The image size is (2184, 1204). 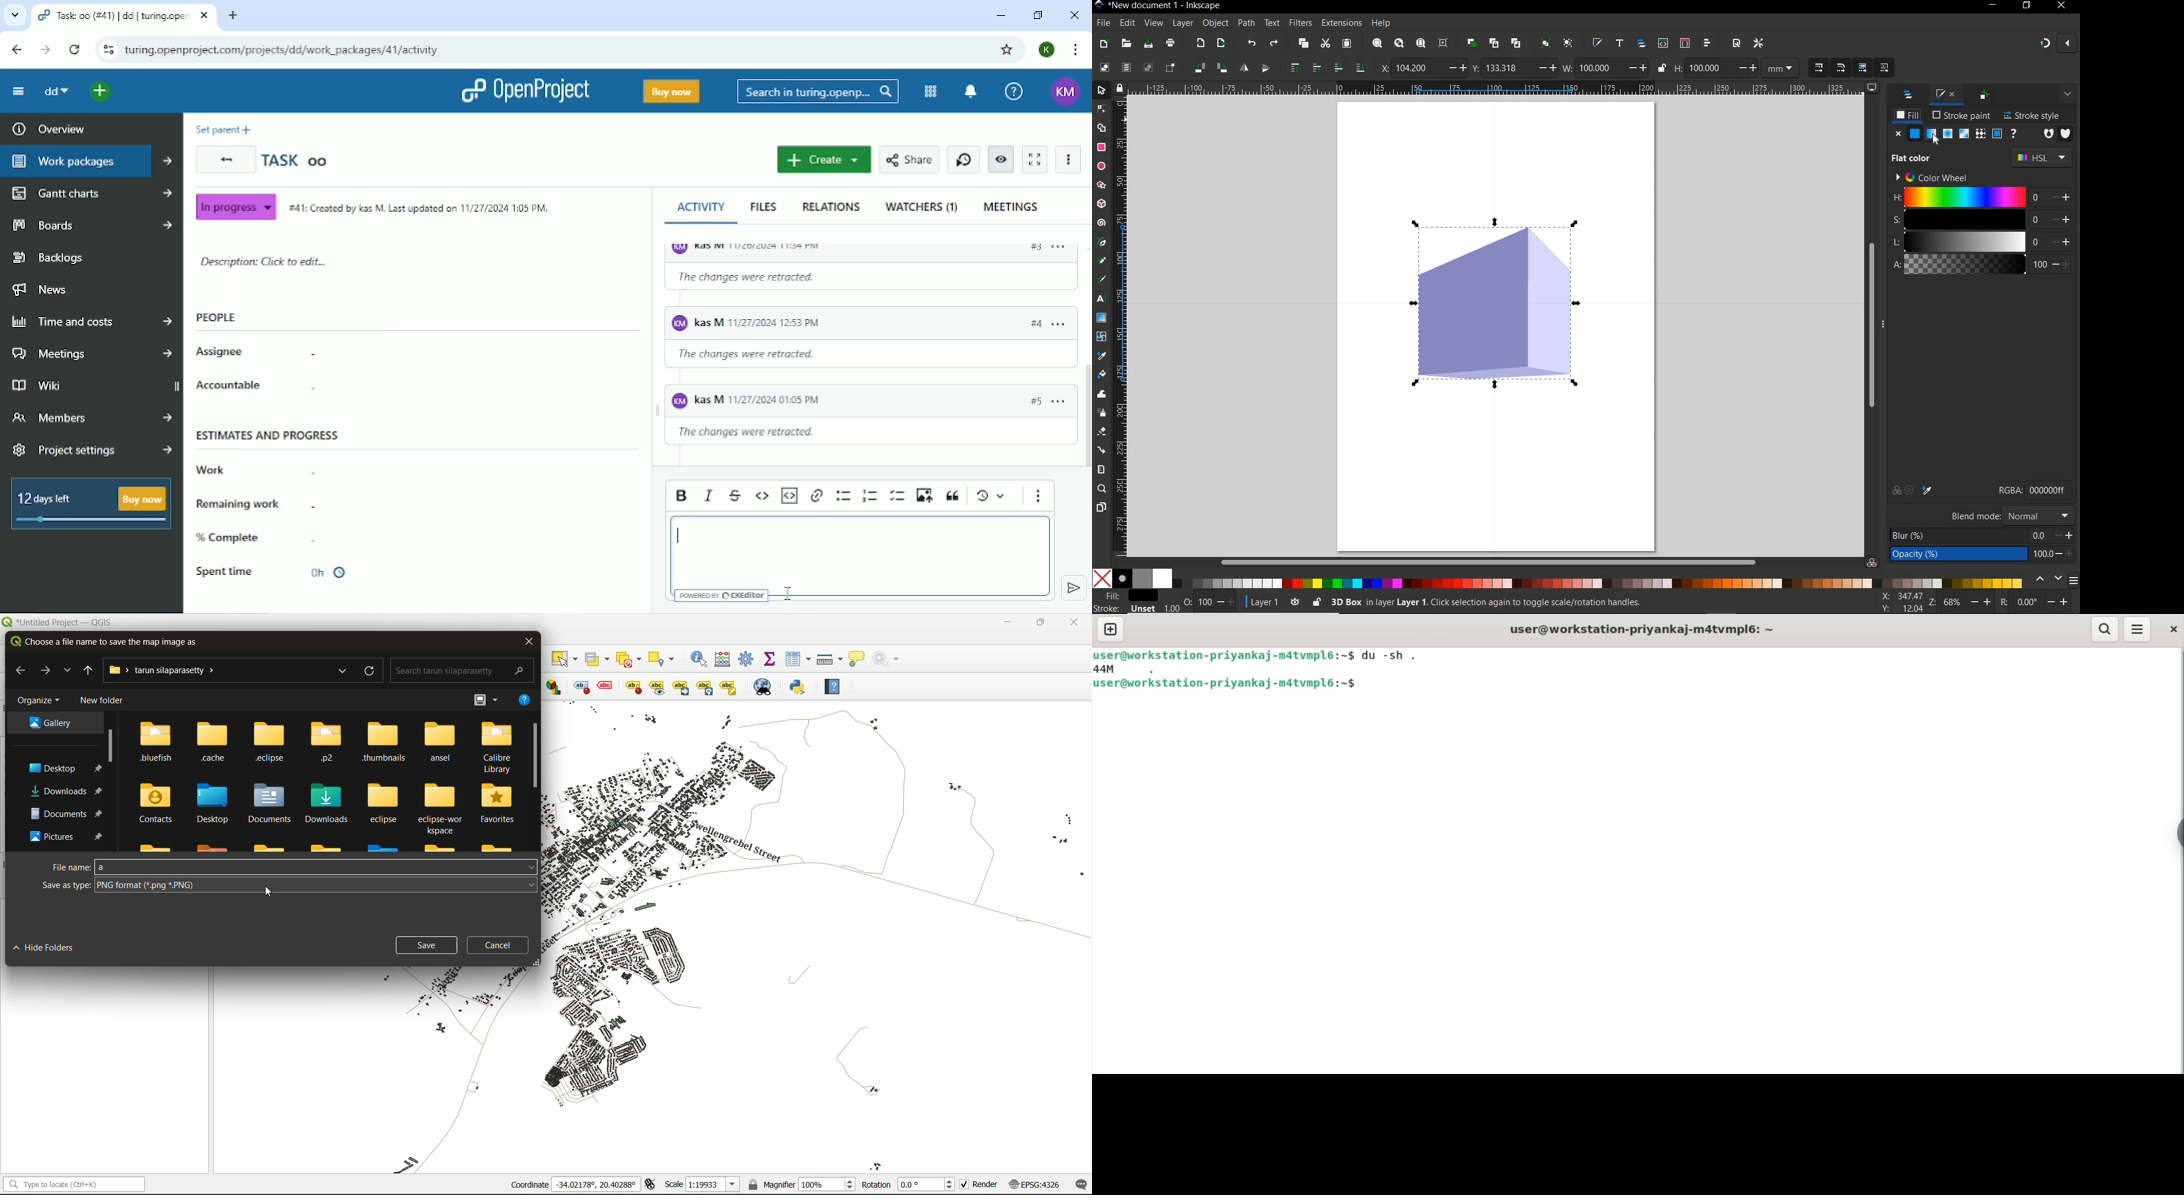 What do you see at coordinates (268, 434) in the screenshot?
I see `Estimates and progress` at bounding box center [268, 434].